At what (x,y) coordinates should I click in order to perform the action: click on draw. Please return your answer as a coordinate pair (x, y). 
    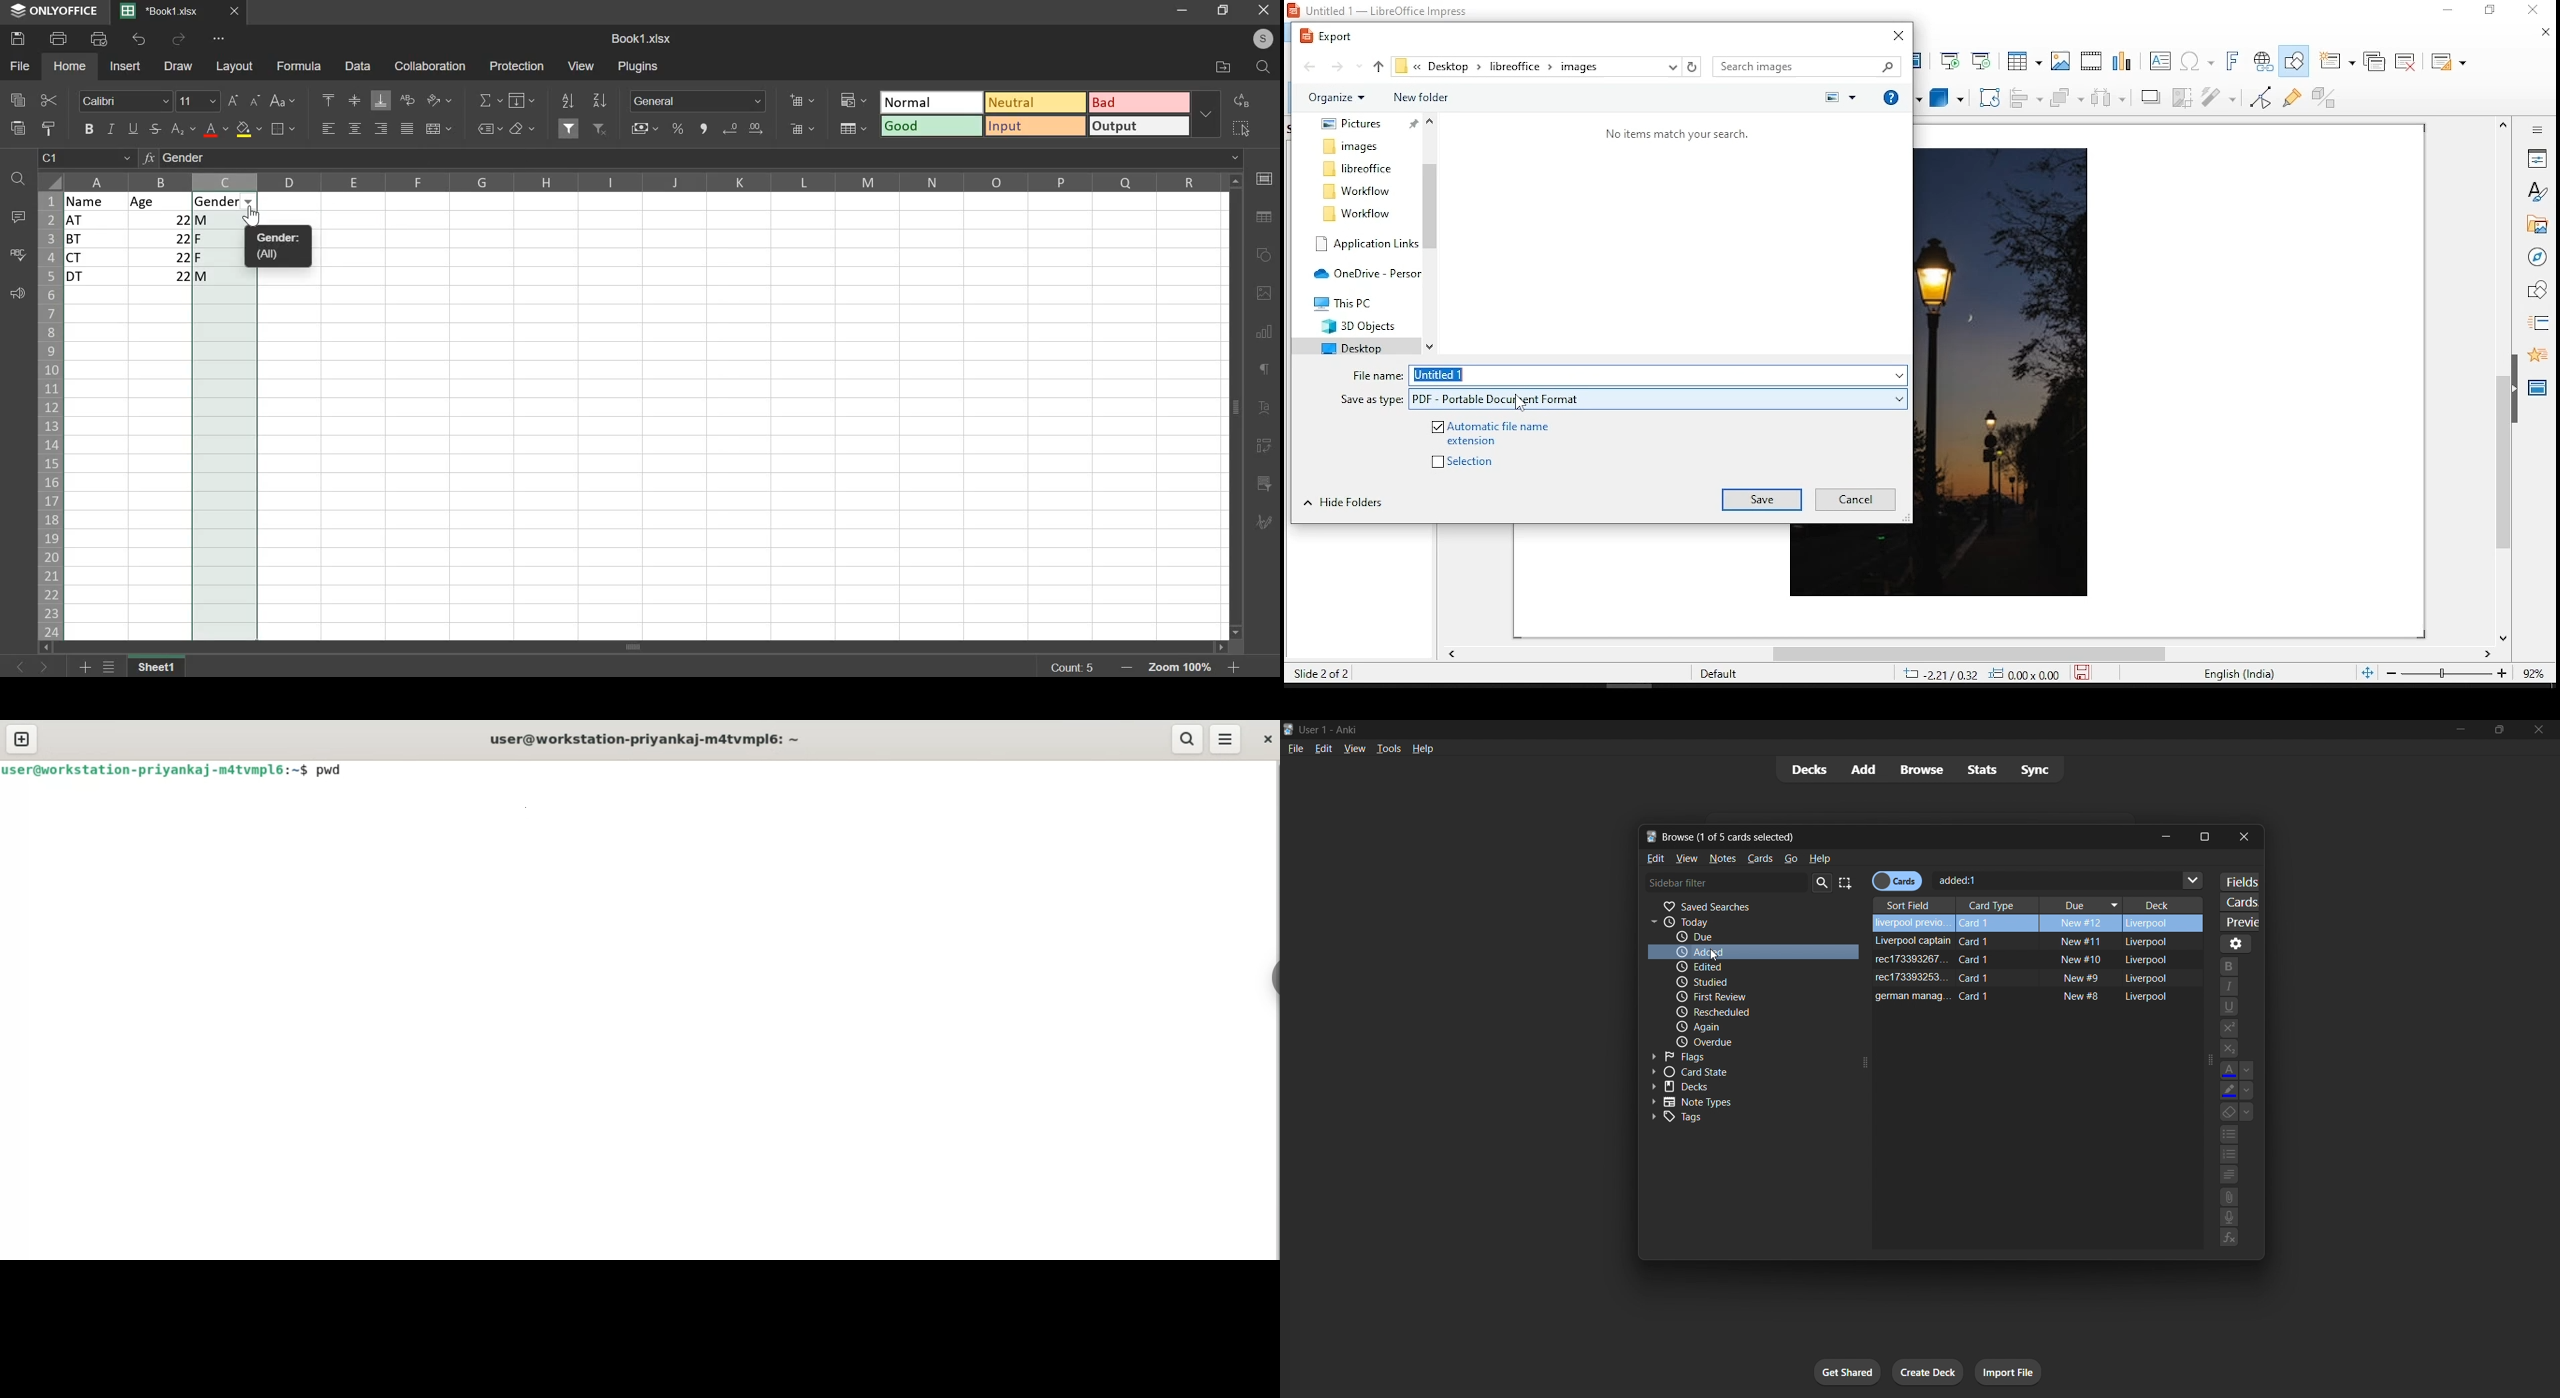
    Looking at the image, I should click on (179, 66).